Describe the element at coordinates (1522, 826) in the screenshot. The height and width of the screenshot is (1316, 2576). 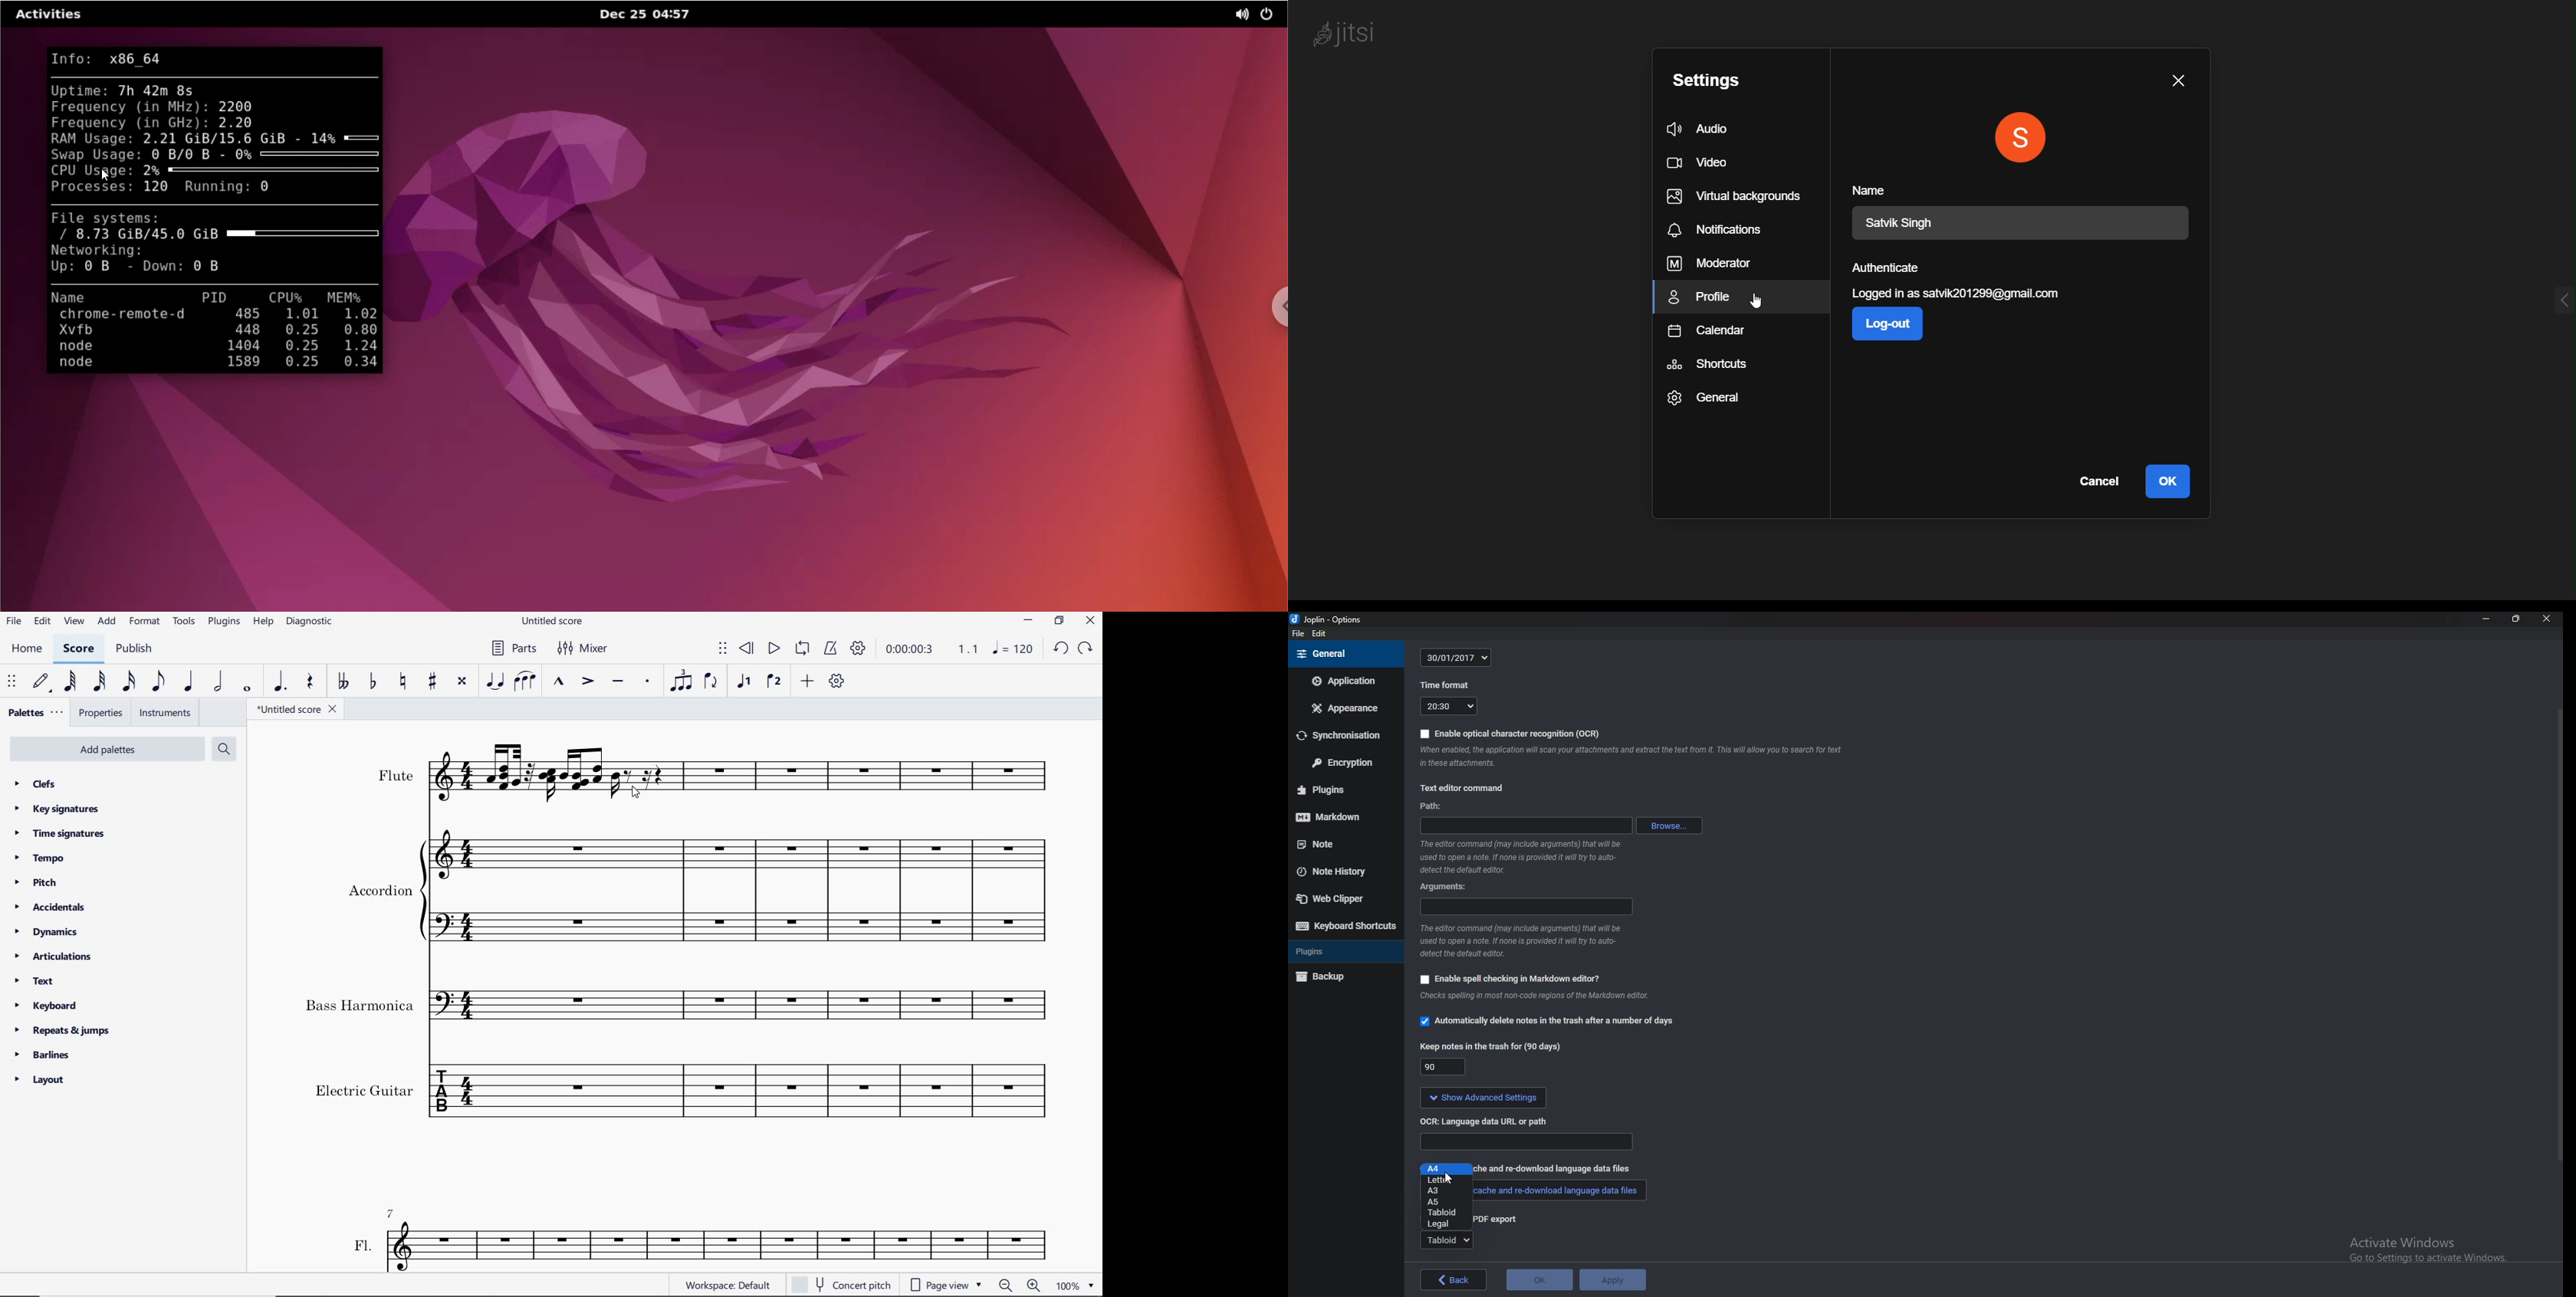
I see `path` at that location.